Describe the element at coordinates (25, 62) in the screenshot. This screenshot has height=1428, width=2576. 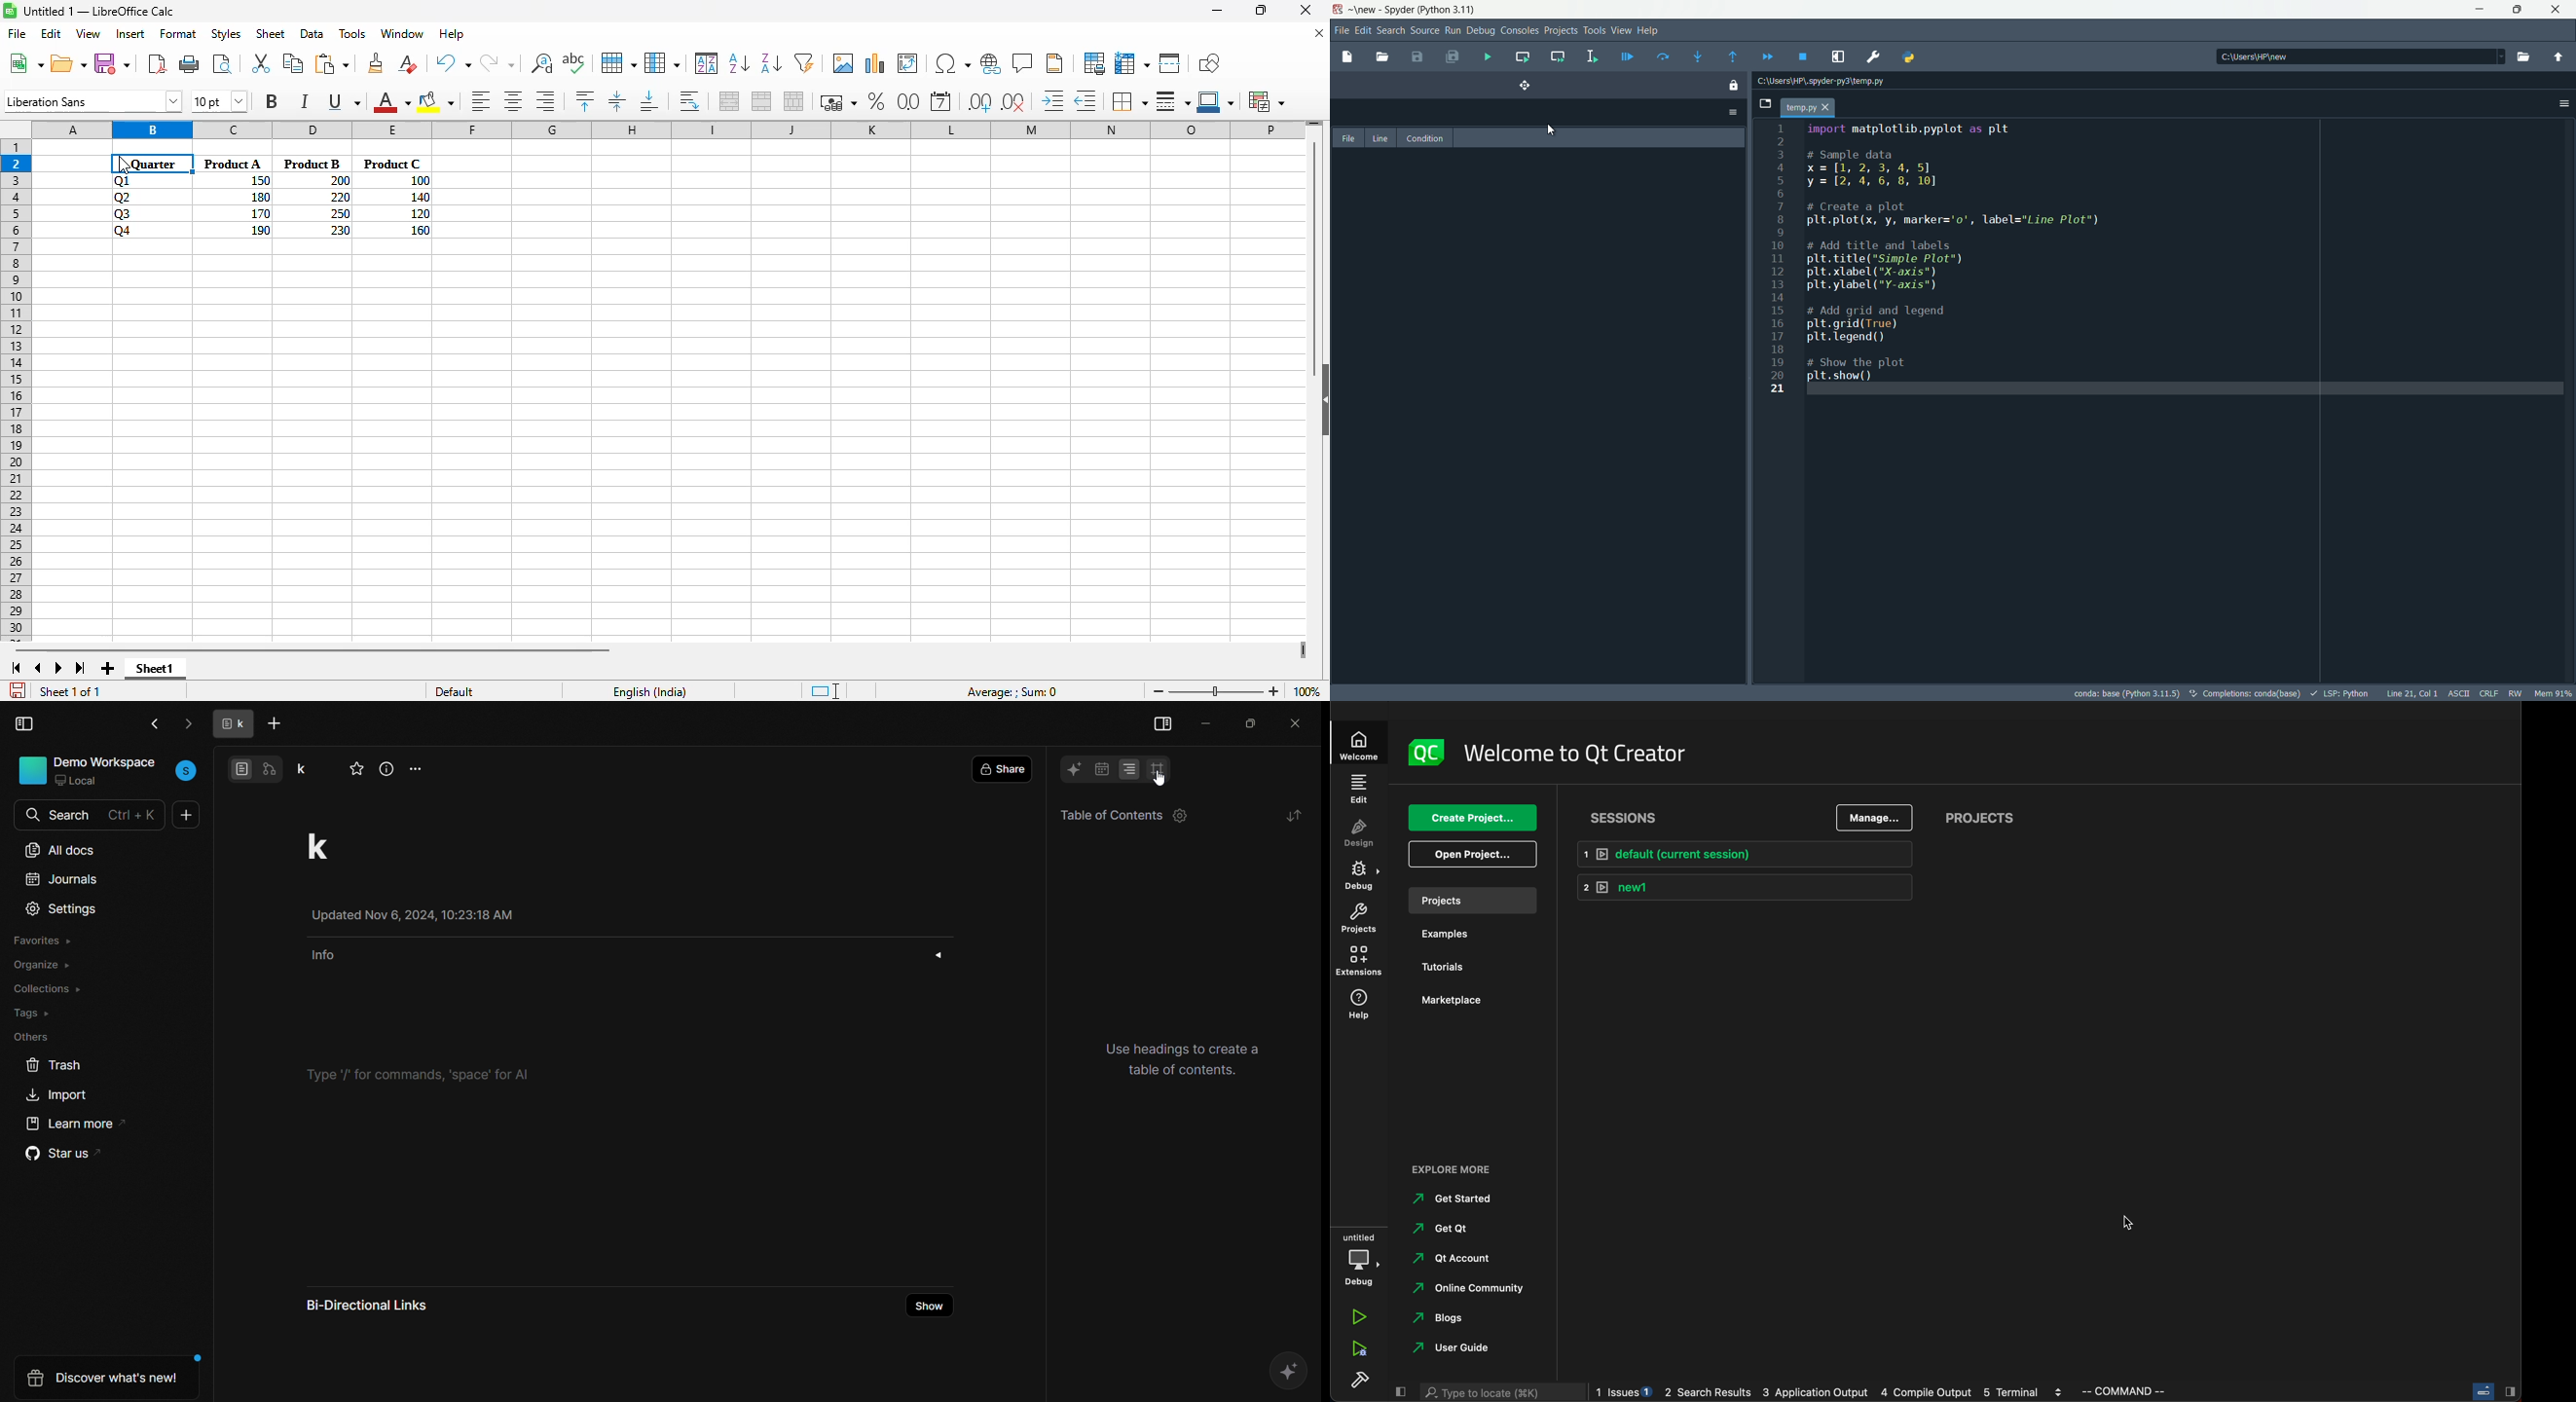
I see `new` at that location.